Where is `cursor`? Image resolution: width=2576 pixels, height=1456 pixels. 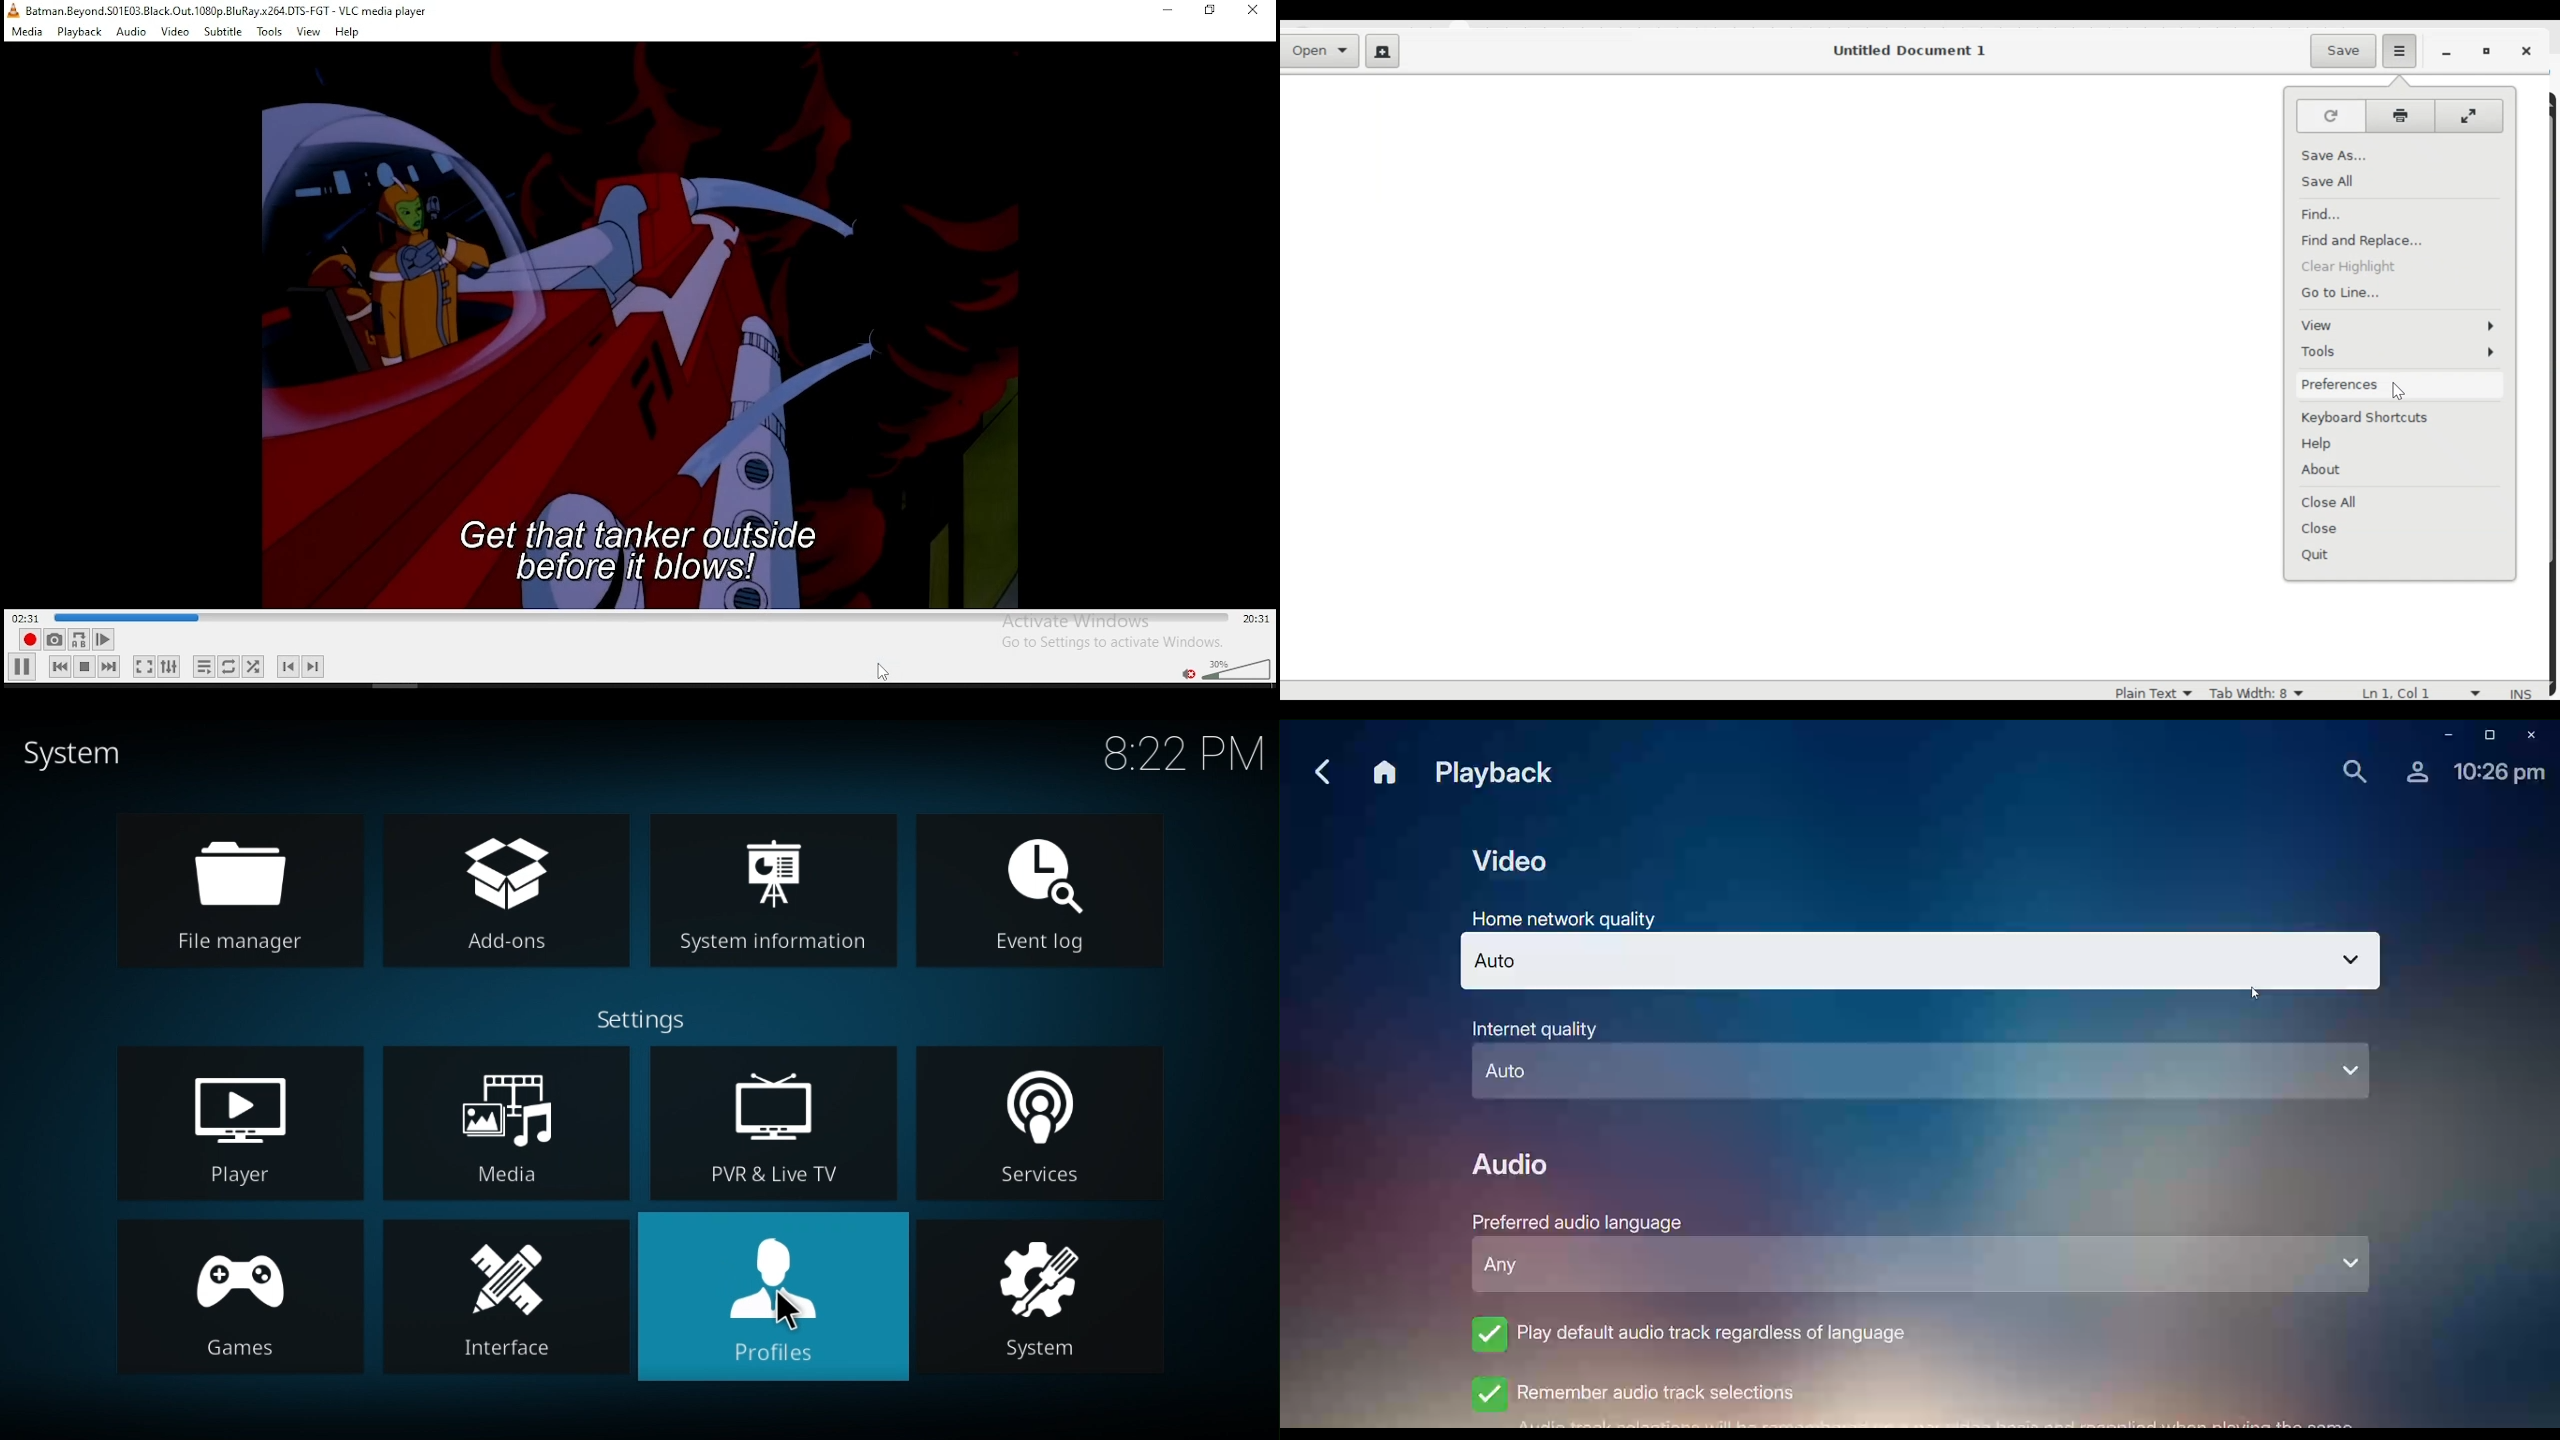 cursor is located at coordinates (883, 670).